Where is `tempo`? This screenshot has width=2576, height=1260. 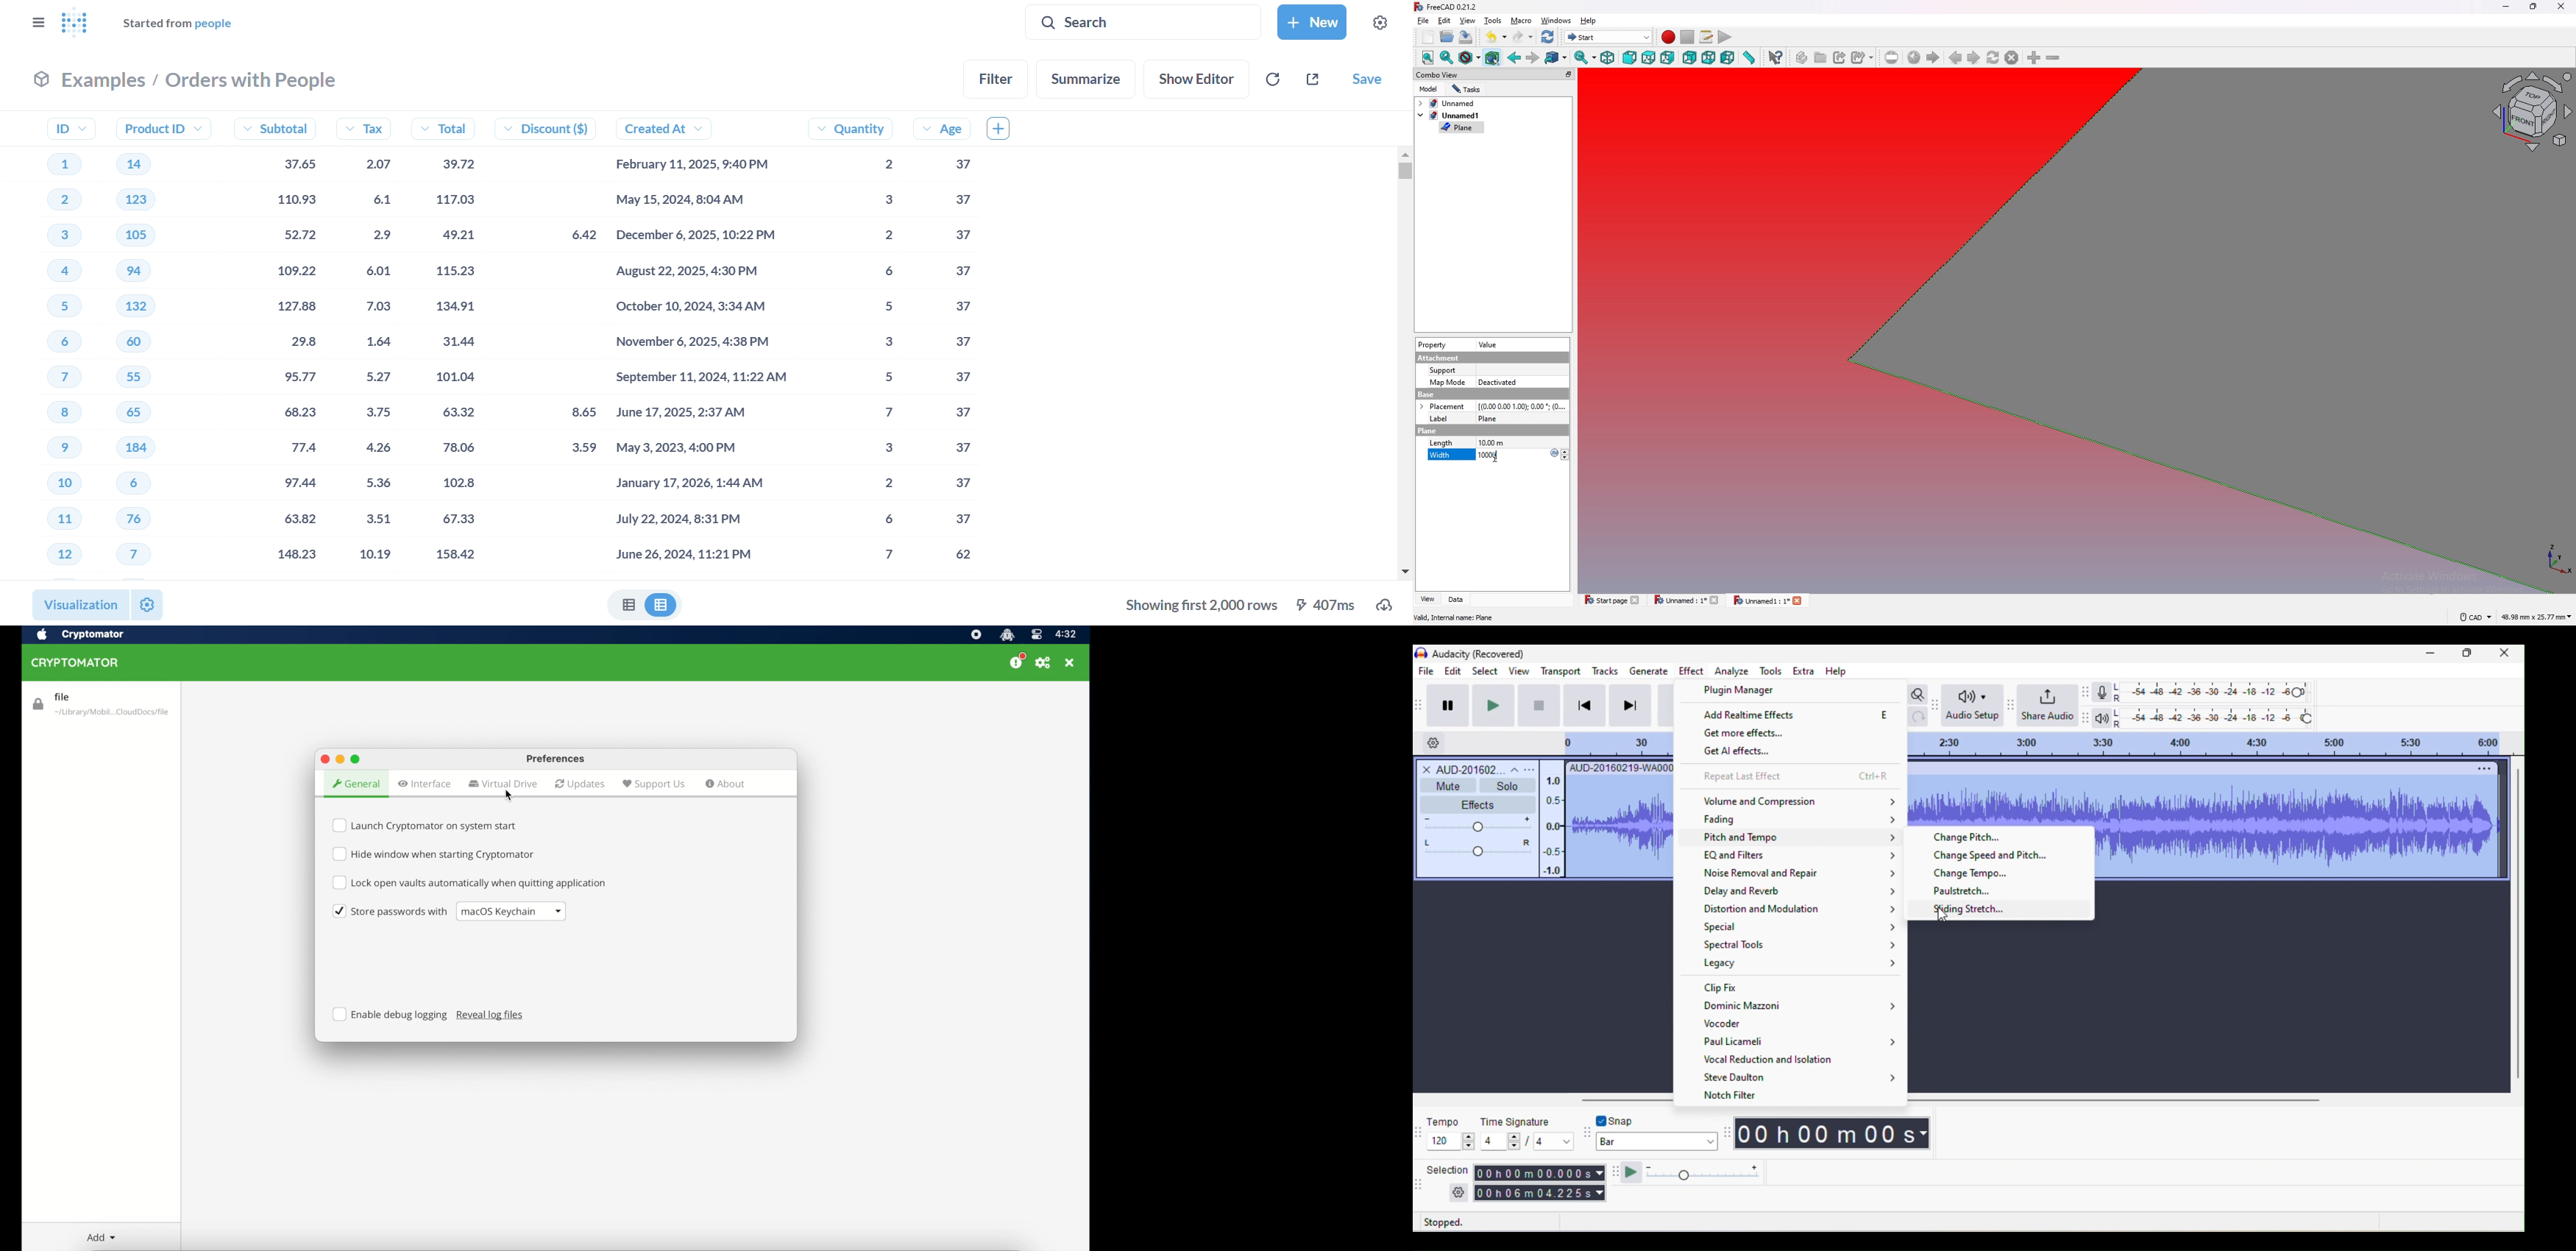
tempo is located at coordinates (1450, 1132).